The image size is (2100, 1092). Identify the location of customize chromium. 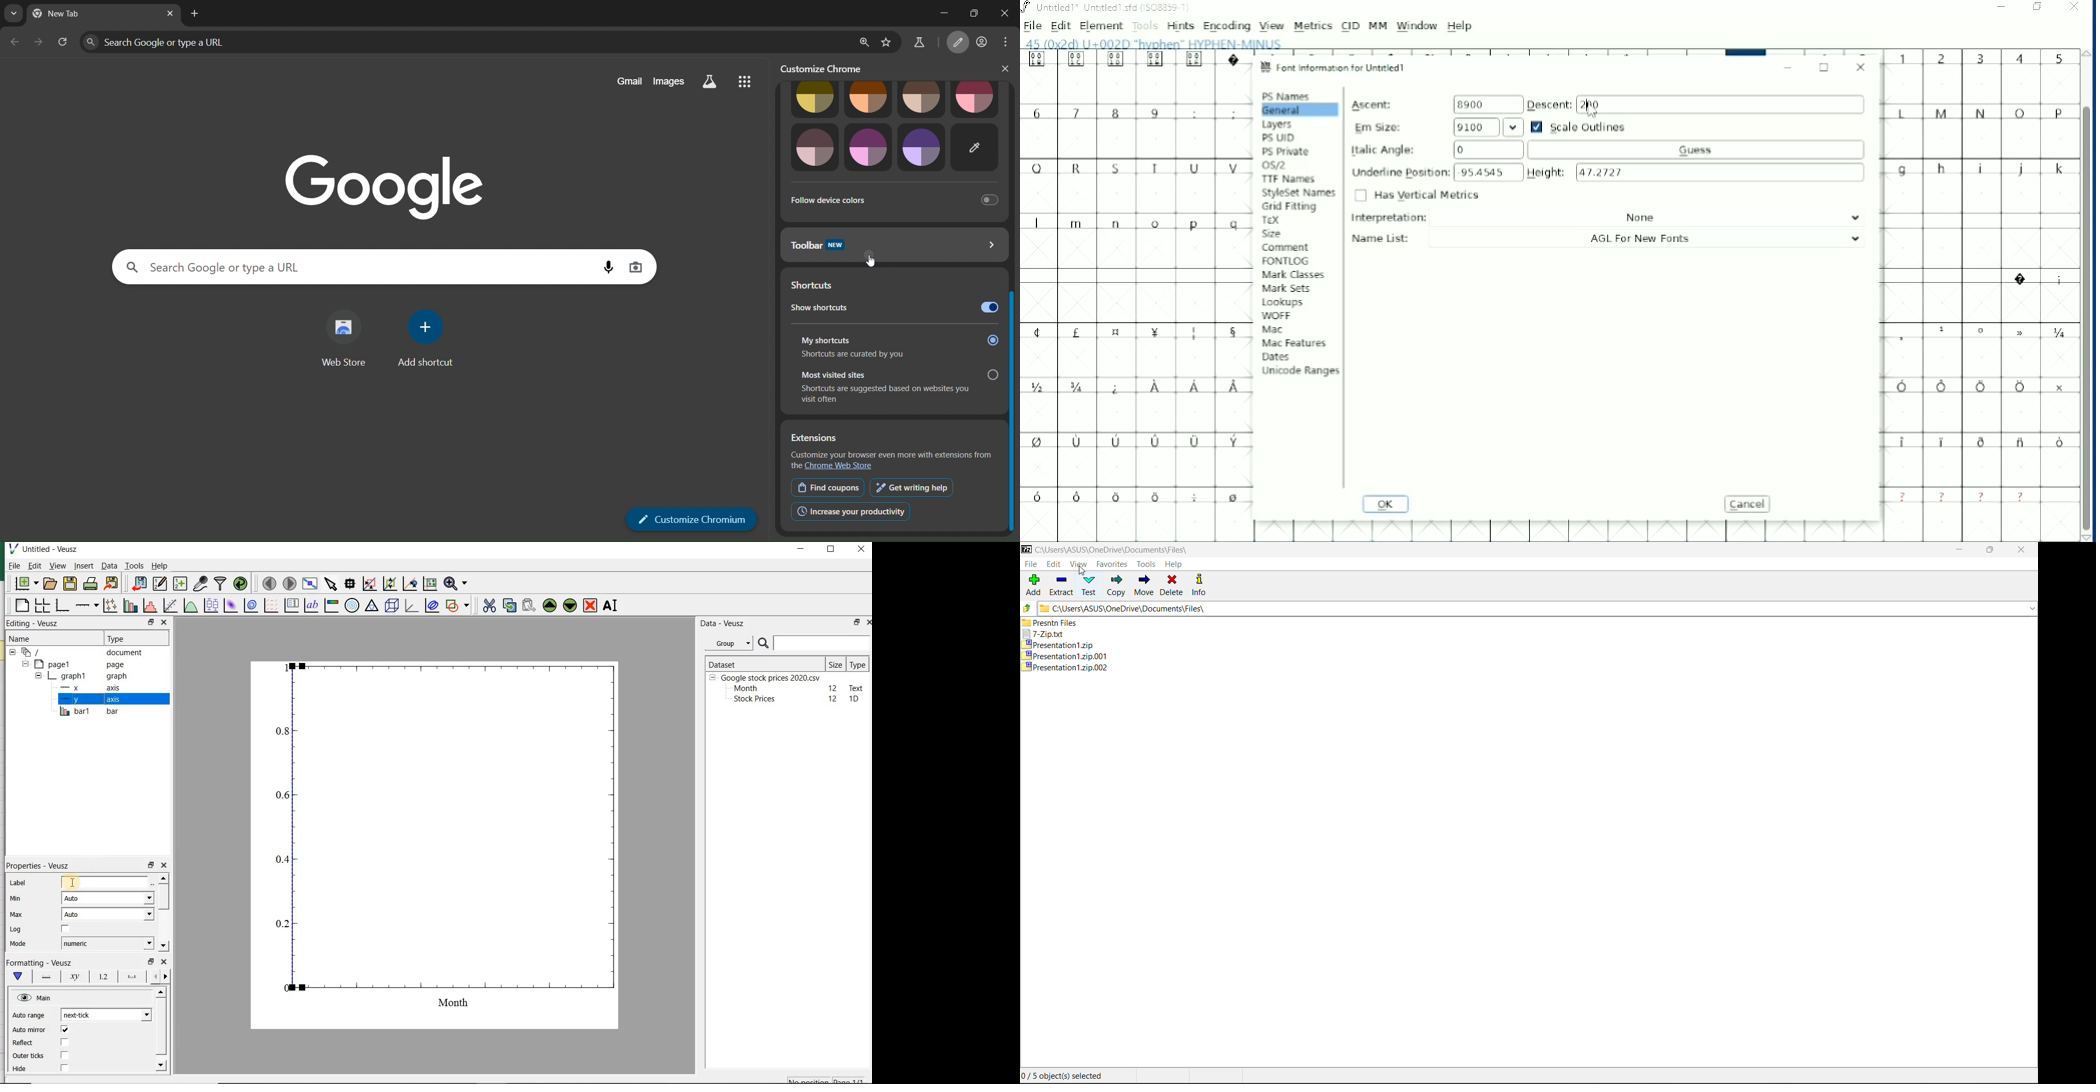
(960, 43).